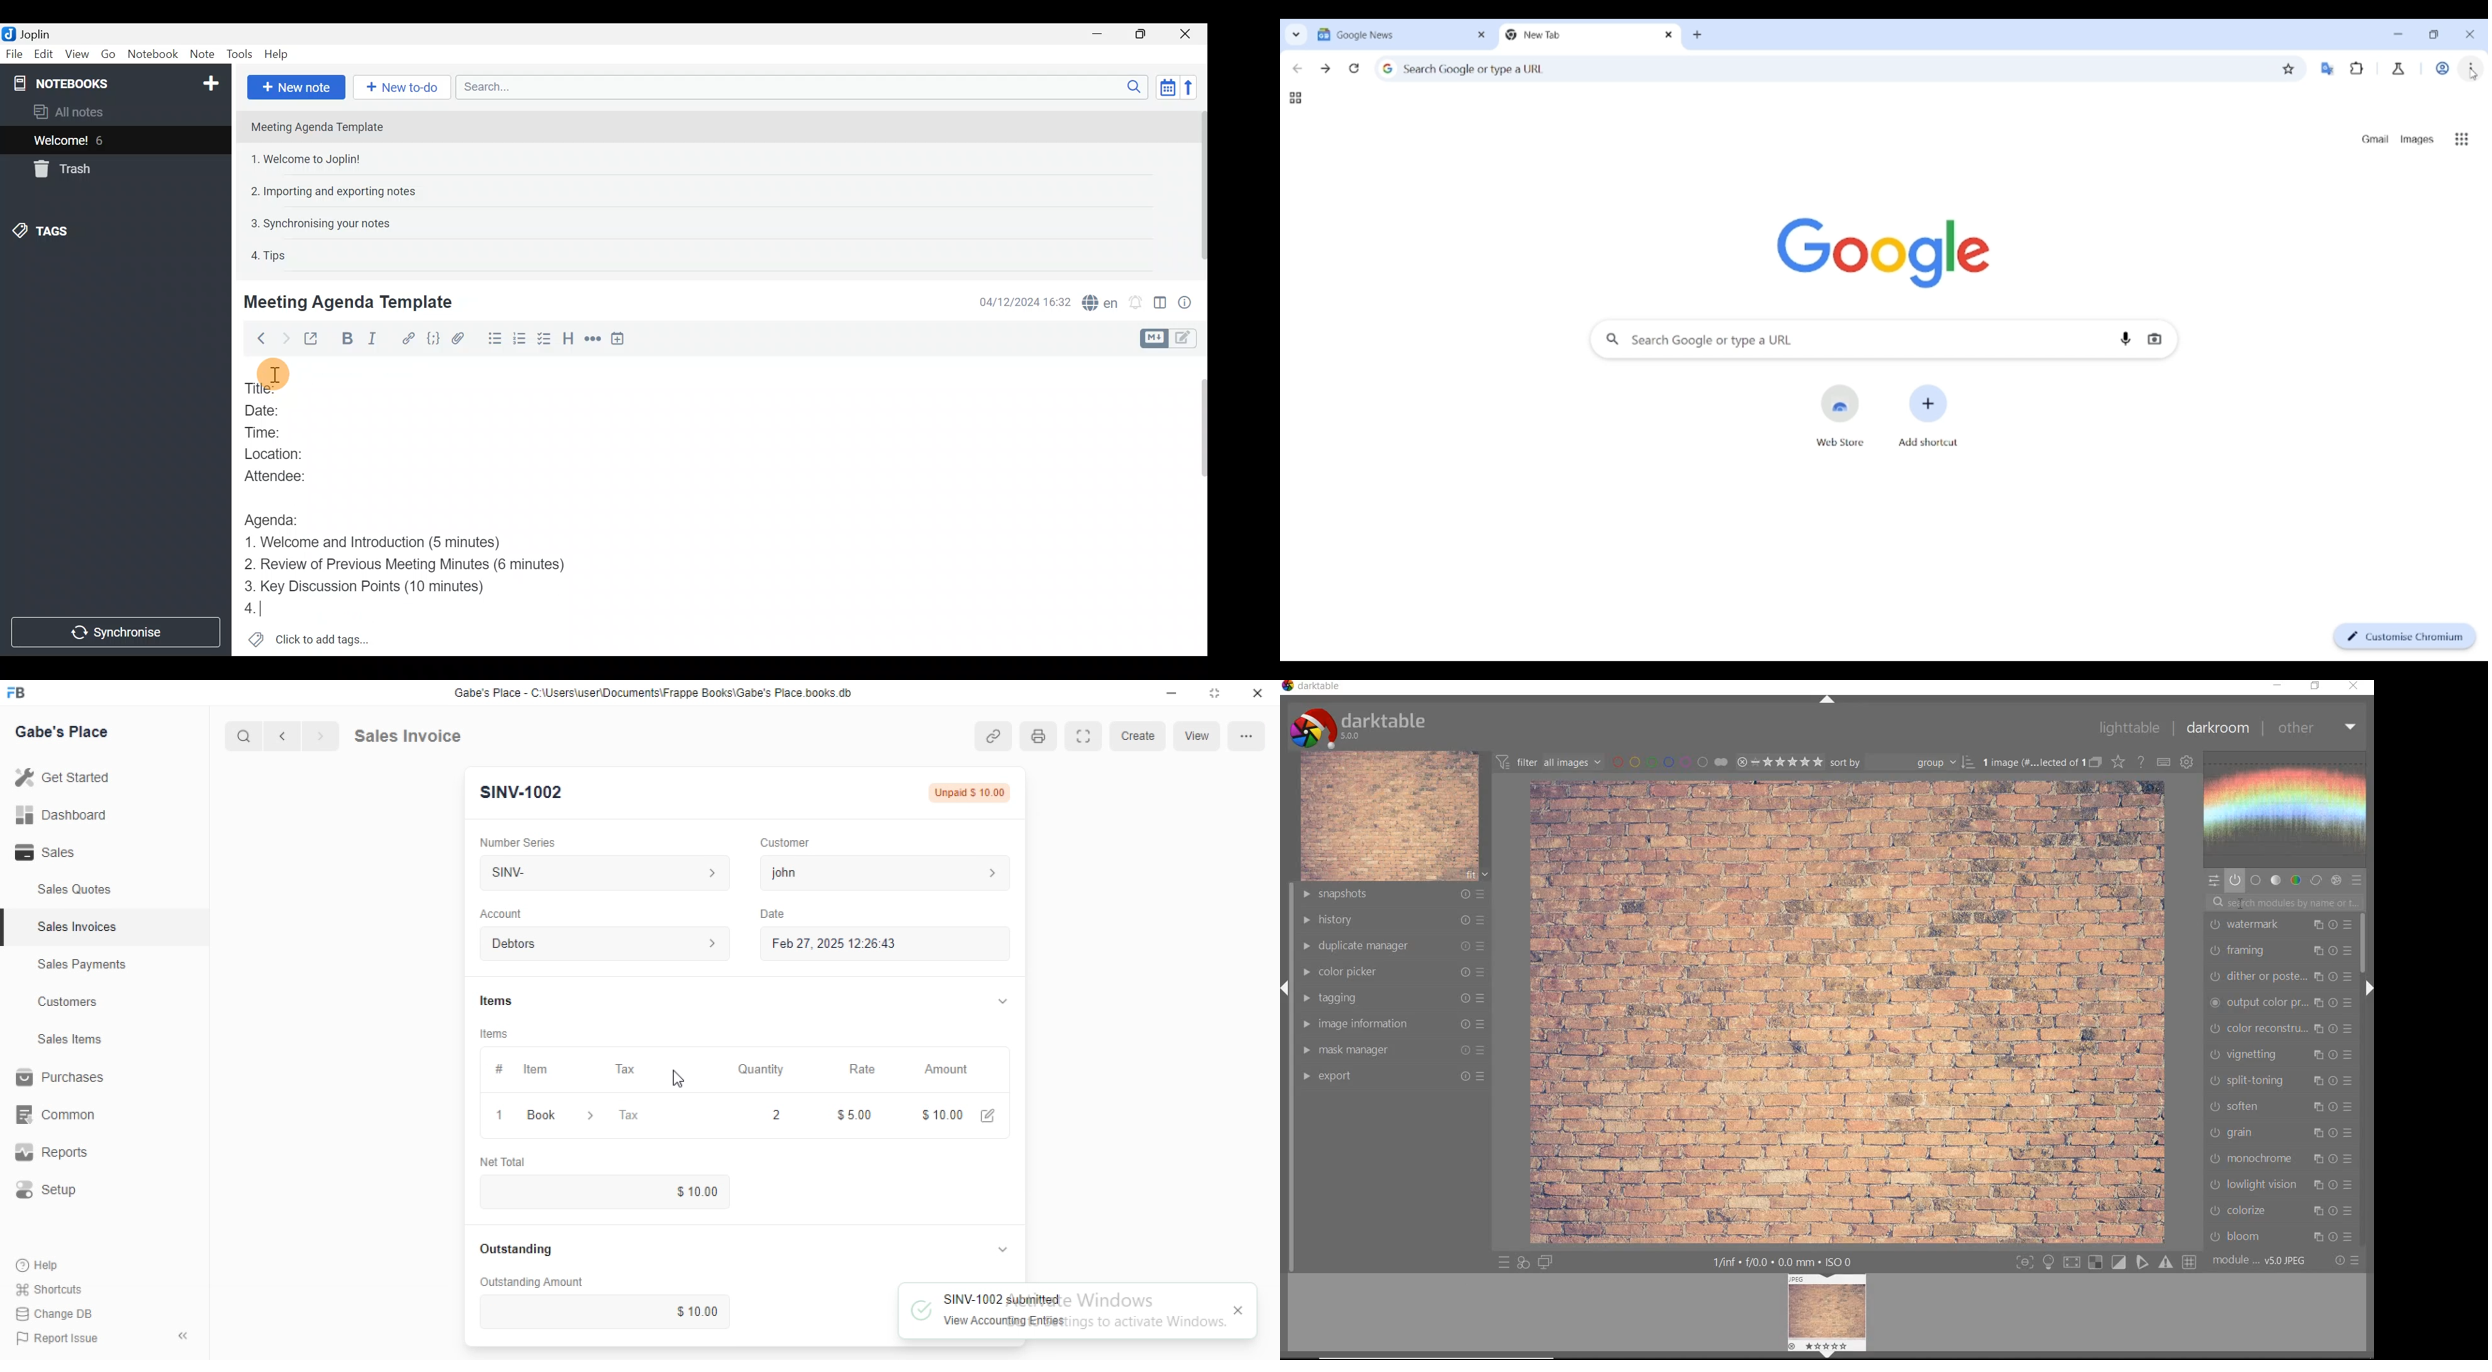 This screenshot has width=2492, height=1372. Describe the element at coordinates (181, 1333) in the screenshot. I see `collapse` at that location.